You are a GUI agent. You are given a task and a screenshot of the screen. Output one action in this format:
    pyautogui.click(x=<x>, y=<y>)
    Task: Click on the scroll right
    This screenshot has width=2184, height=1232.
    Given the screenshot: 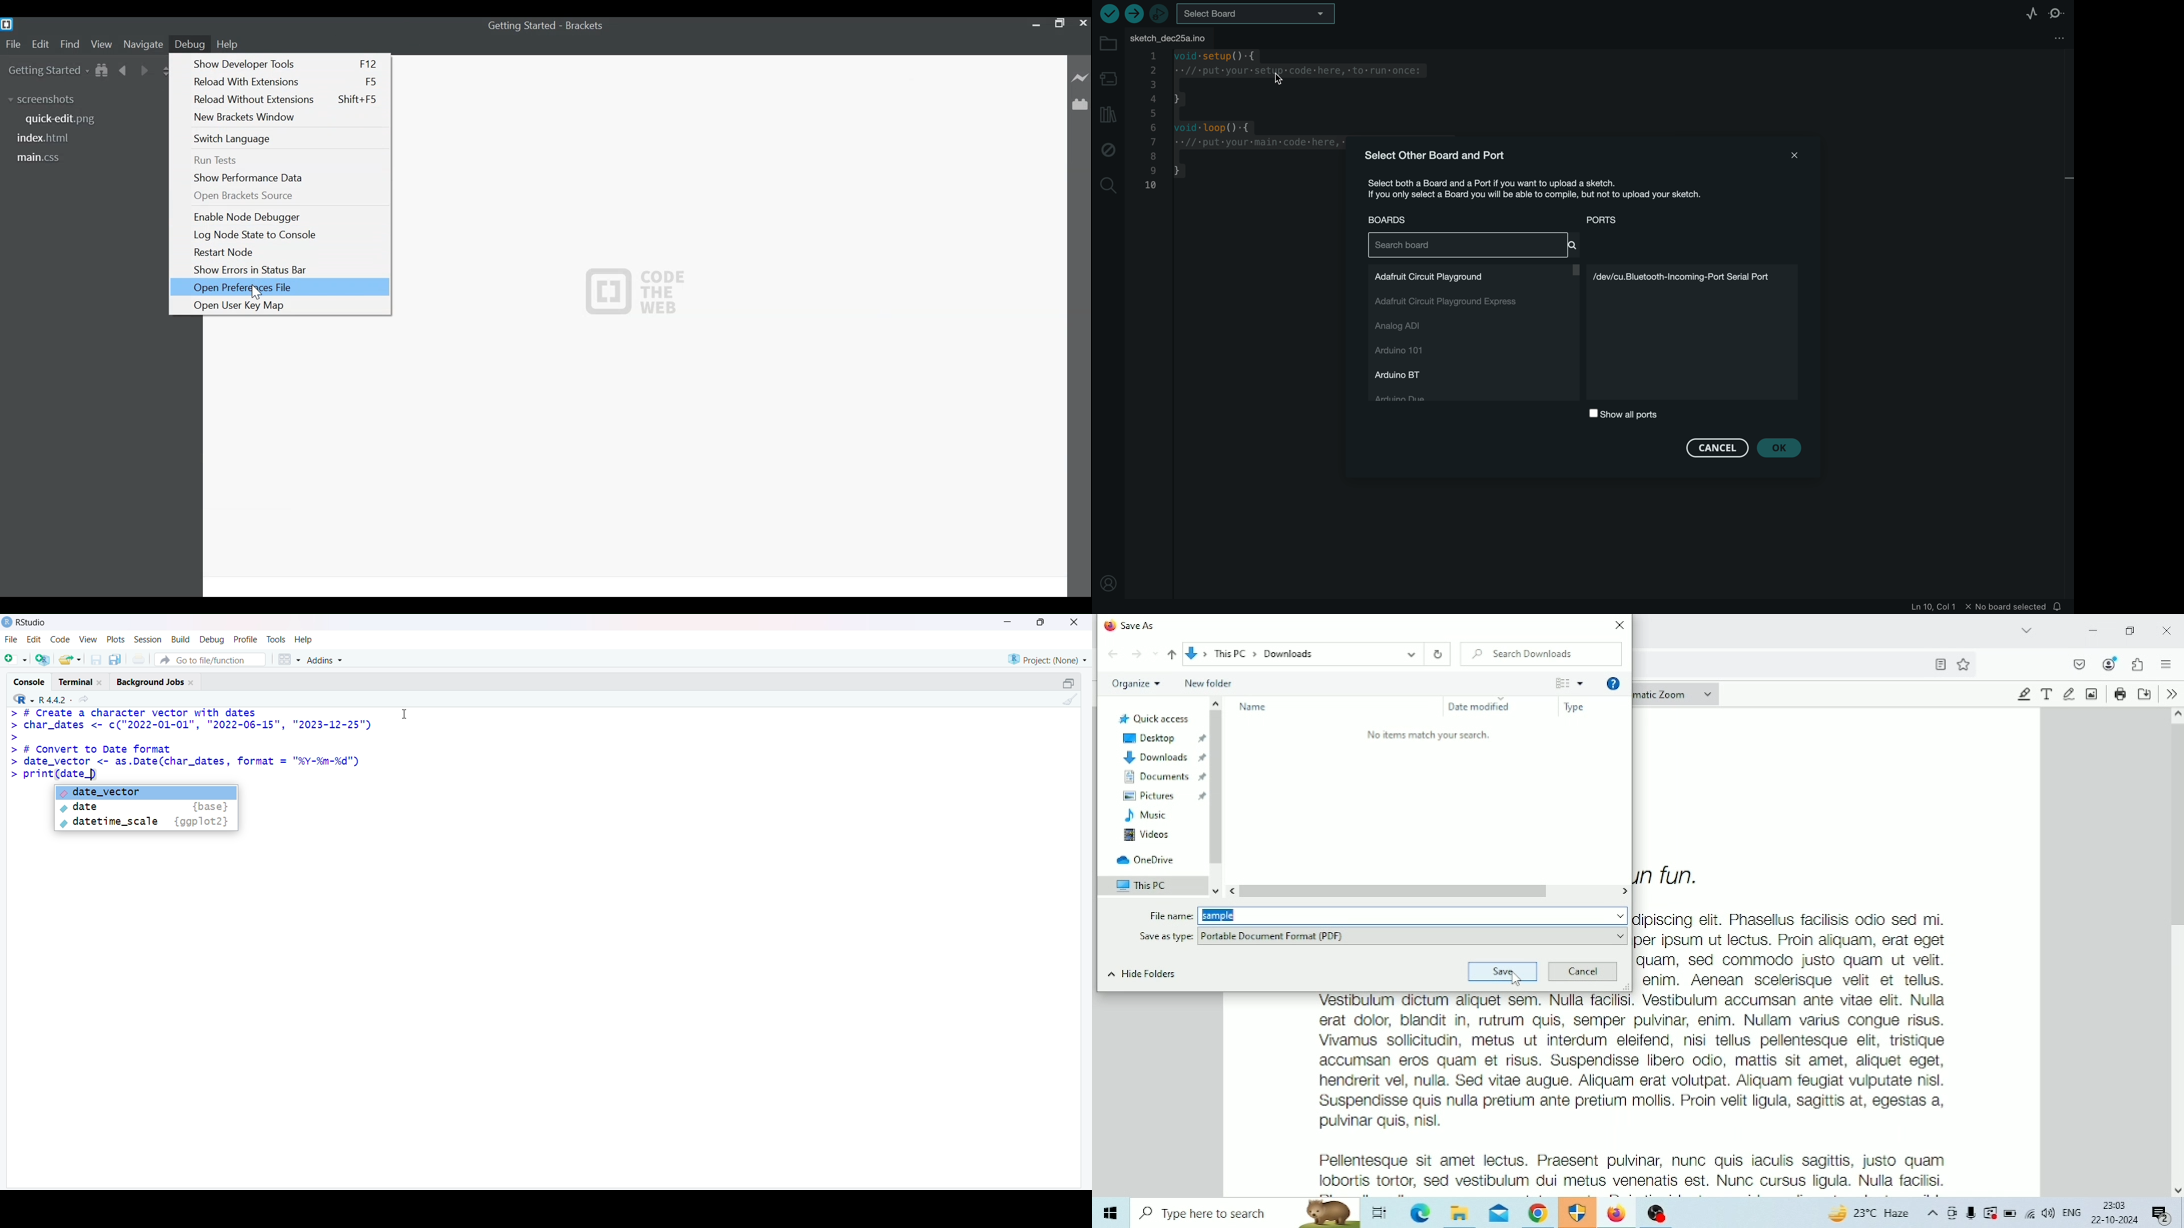 What is the action you would take?
    pyautogui.click(x=1231, y=891)
    